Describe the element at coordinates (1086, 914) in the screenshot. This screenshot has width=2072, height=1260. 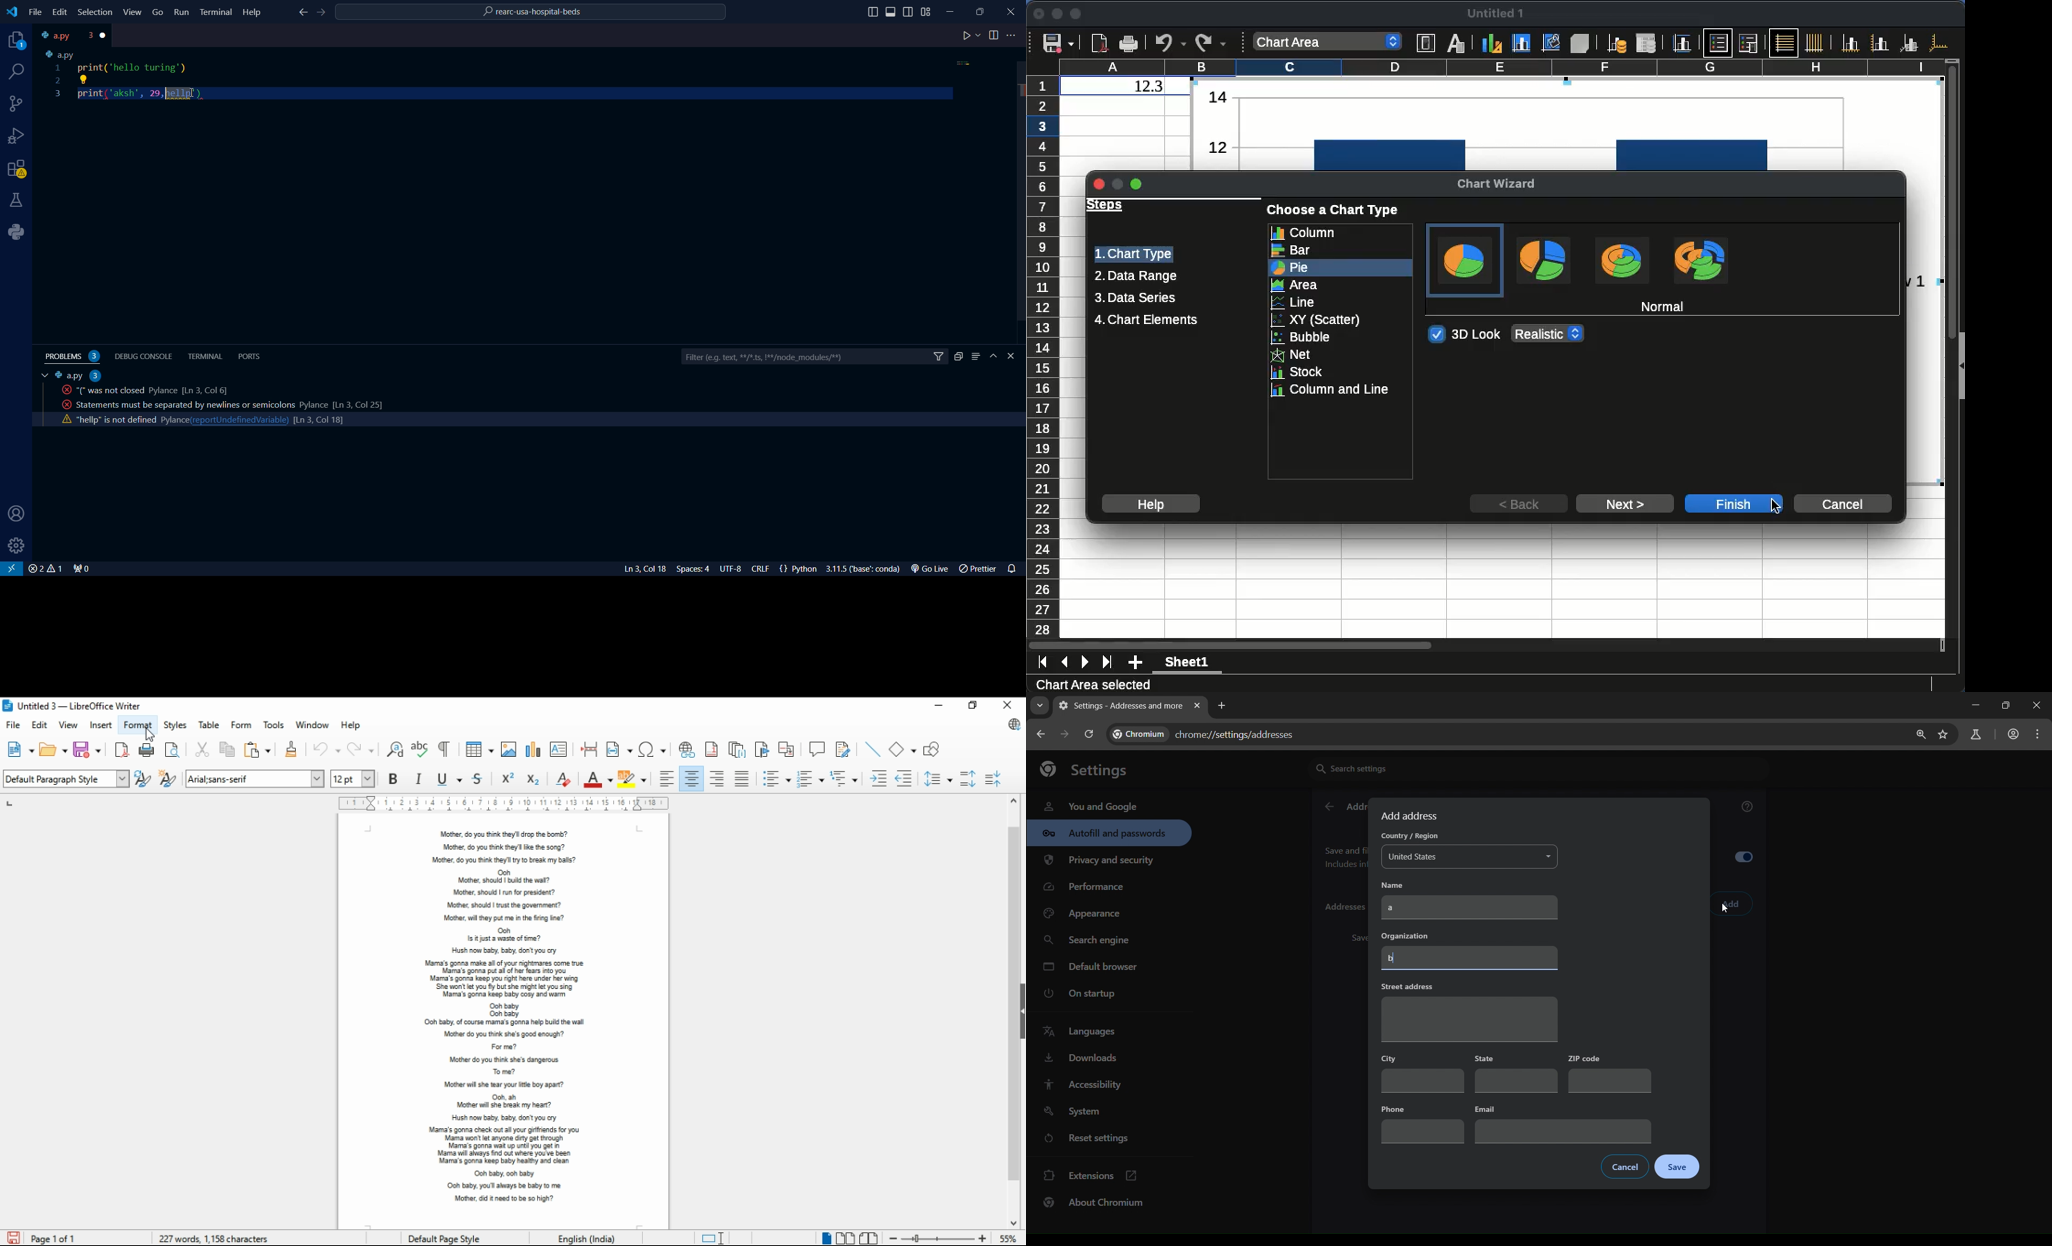
I see `appearance` at that location.